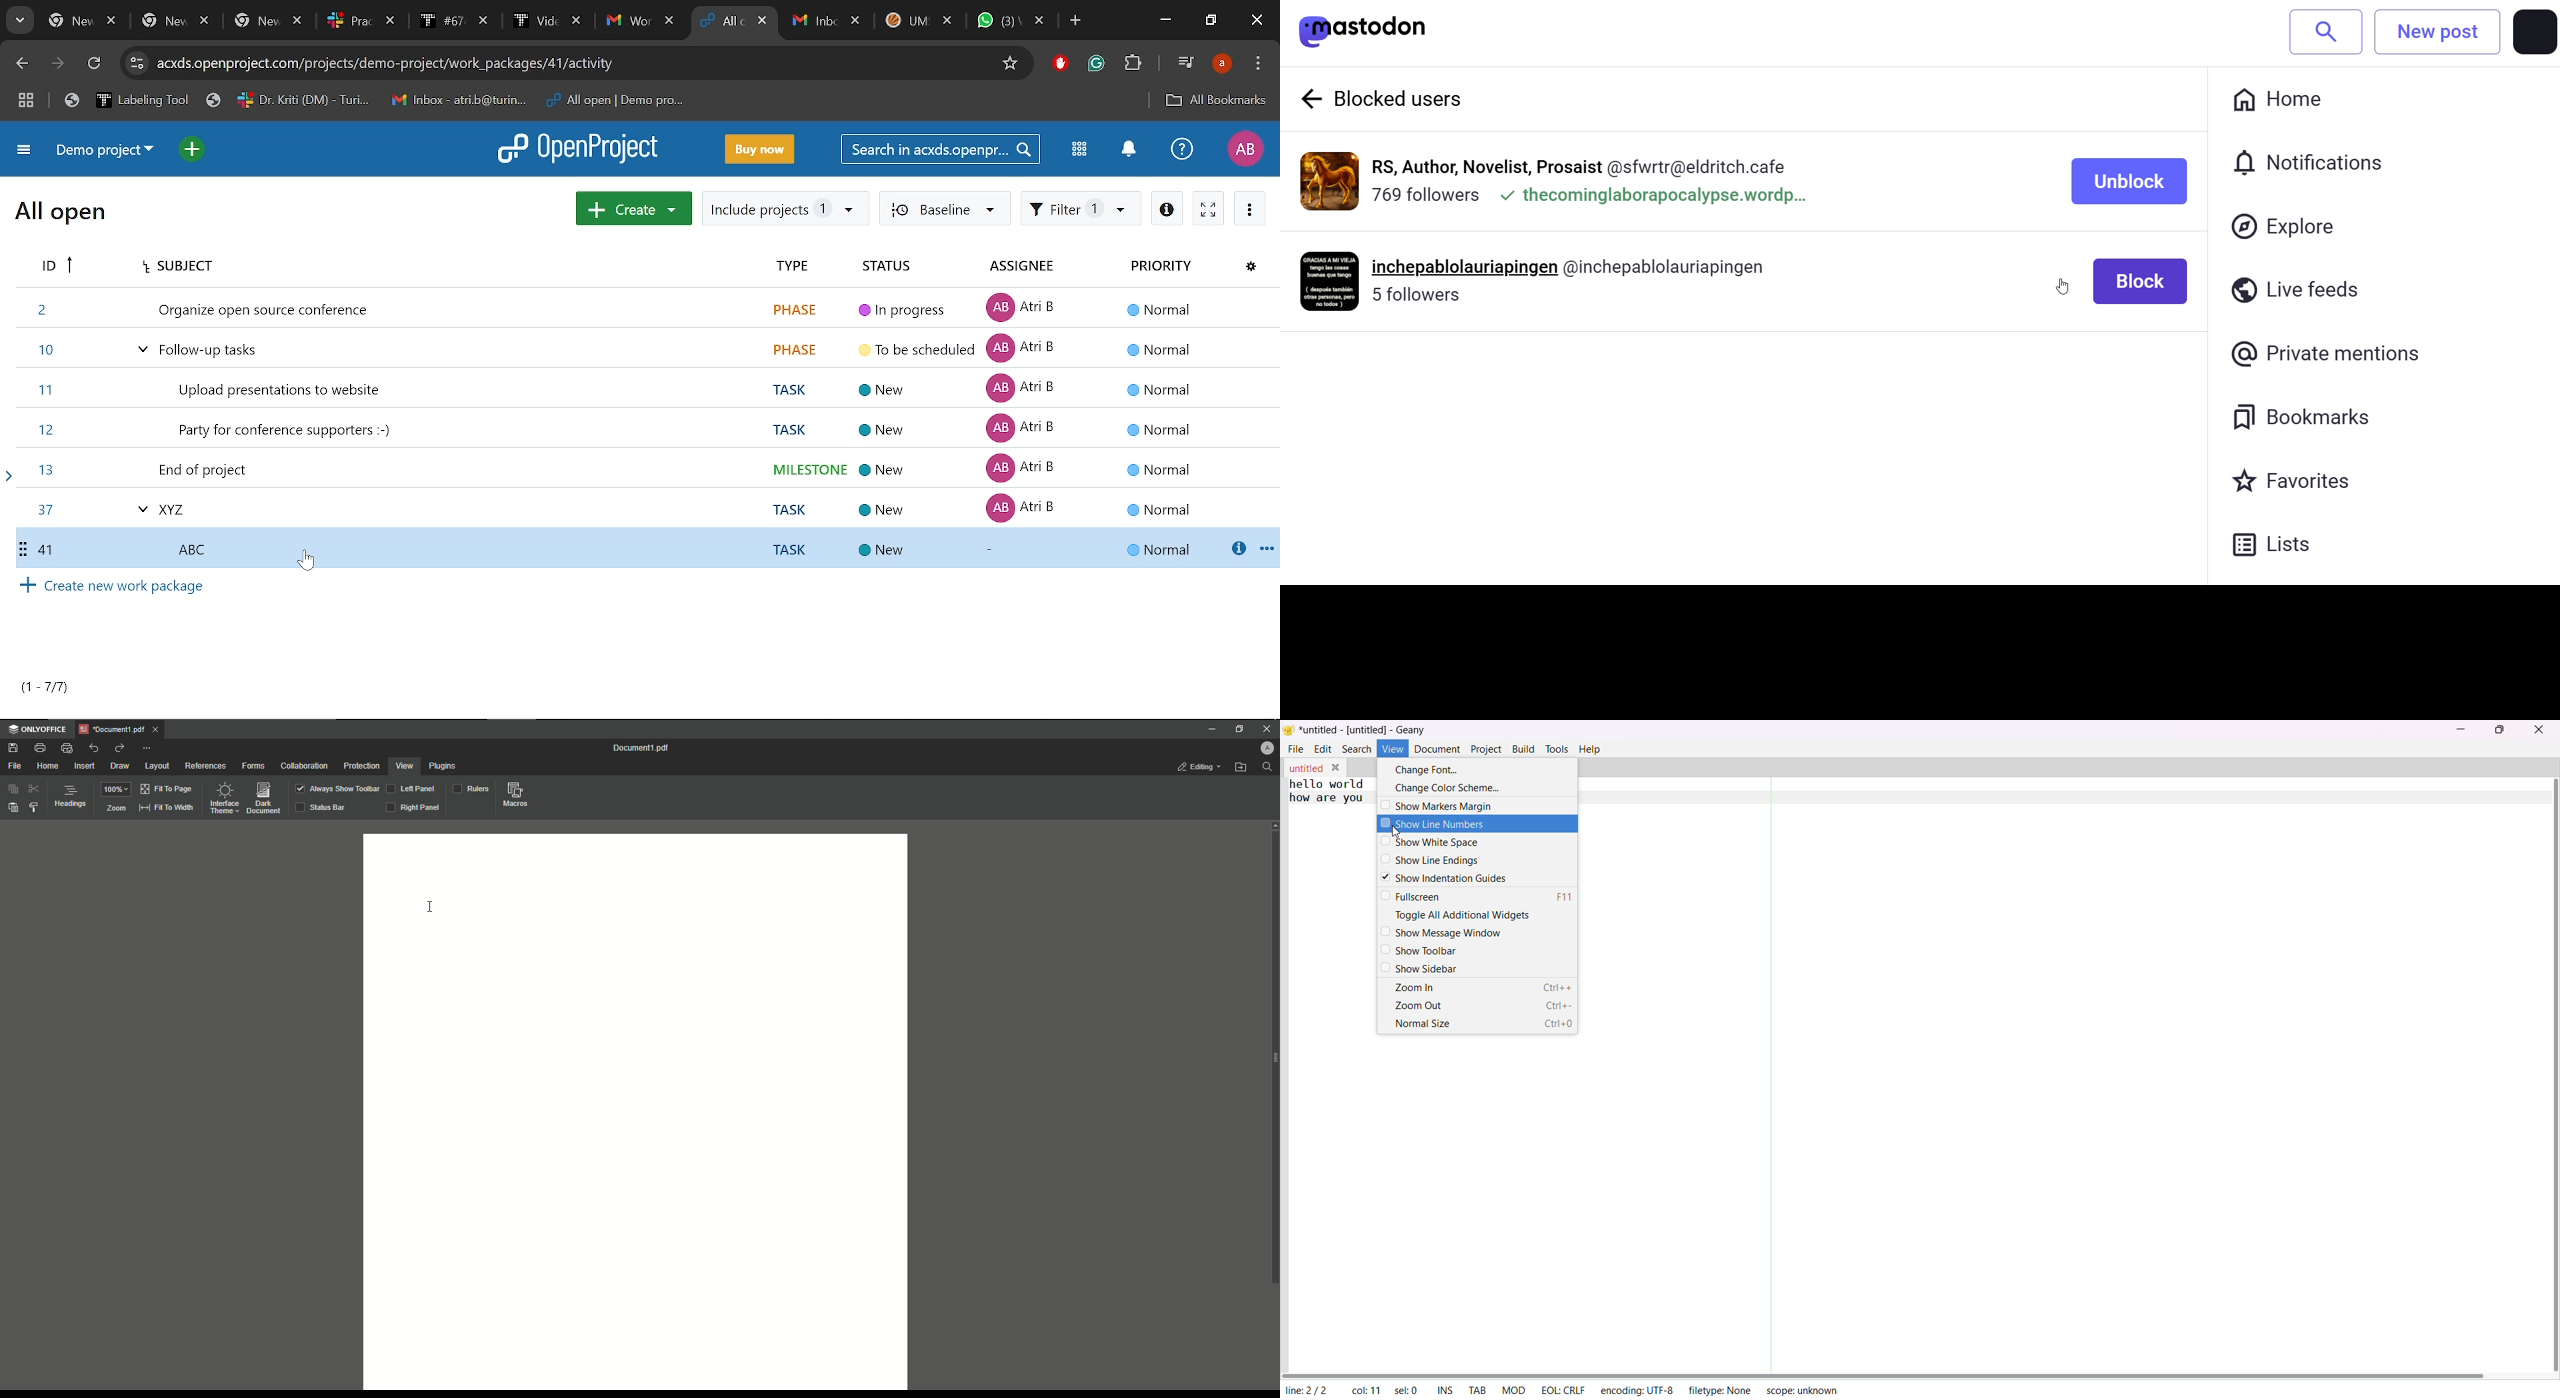 The width and height of the screenshot is (2576, 1400). Describe the element at coordinates (37, 729) in the screenshot. I see `ONLYOFFICE` at that location.